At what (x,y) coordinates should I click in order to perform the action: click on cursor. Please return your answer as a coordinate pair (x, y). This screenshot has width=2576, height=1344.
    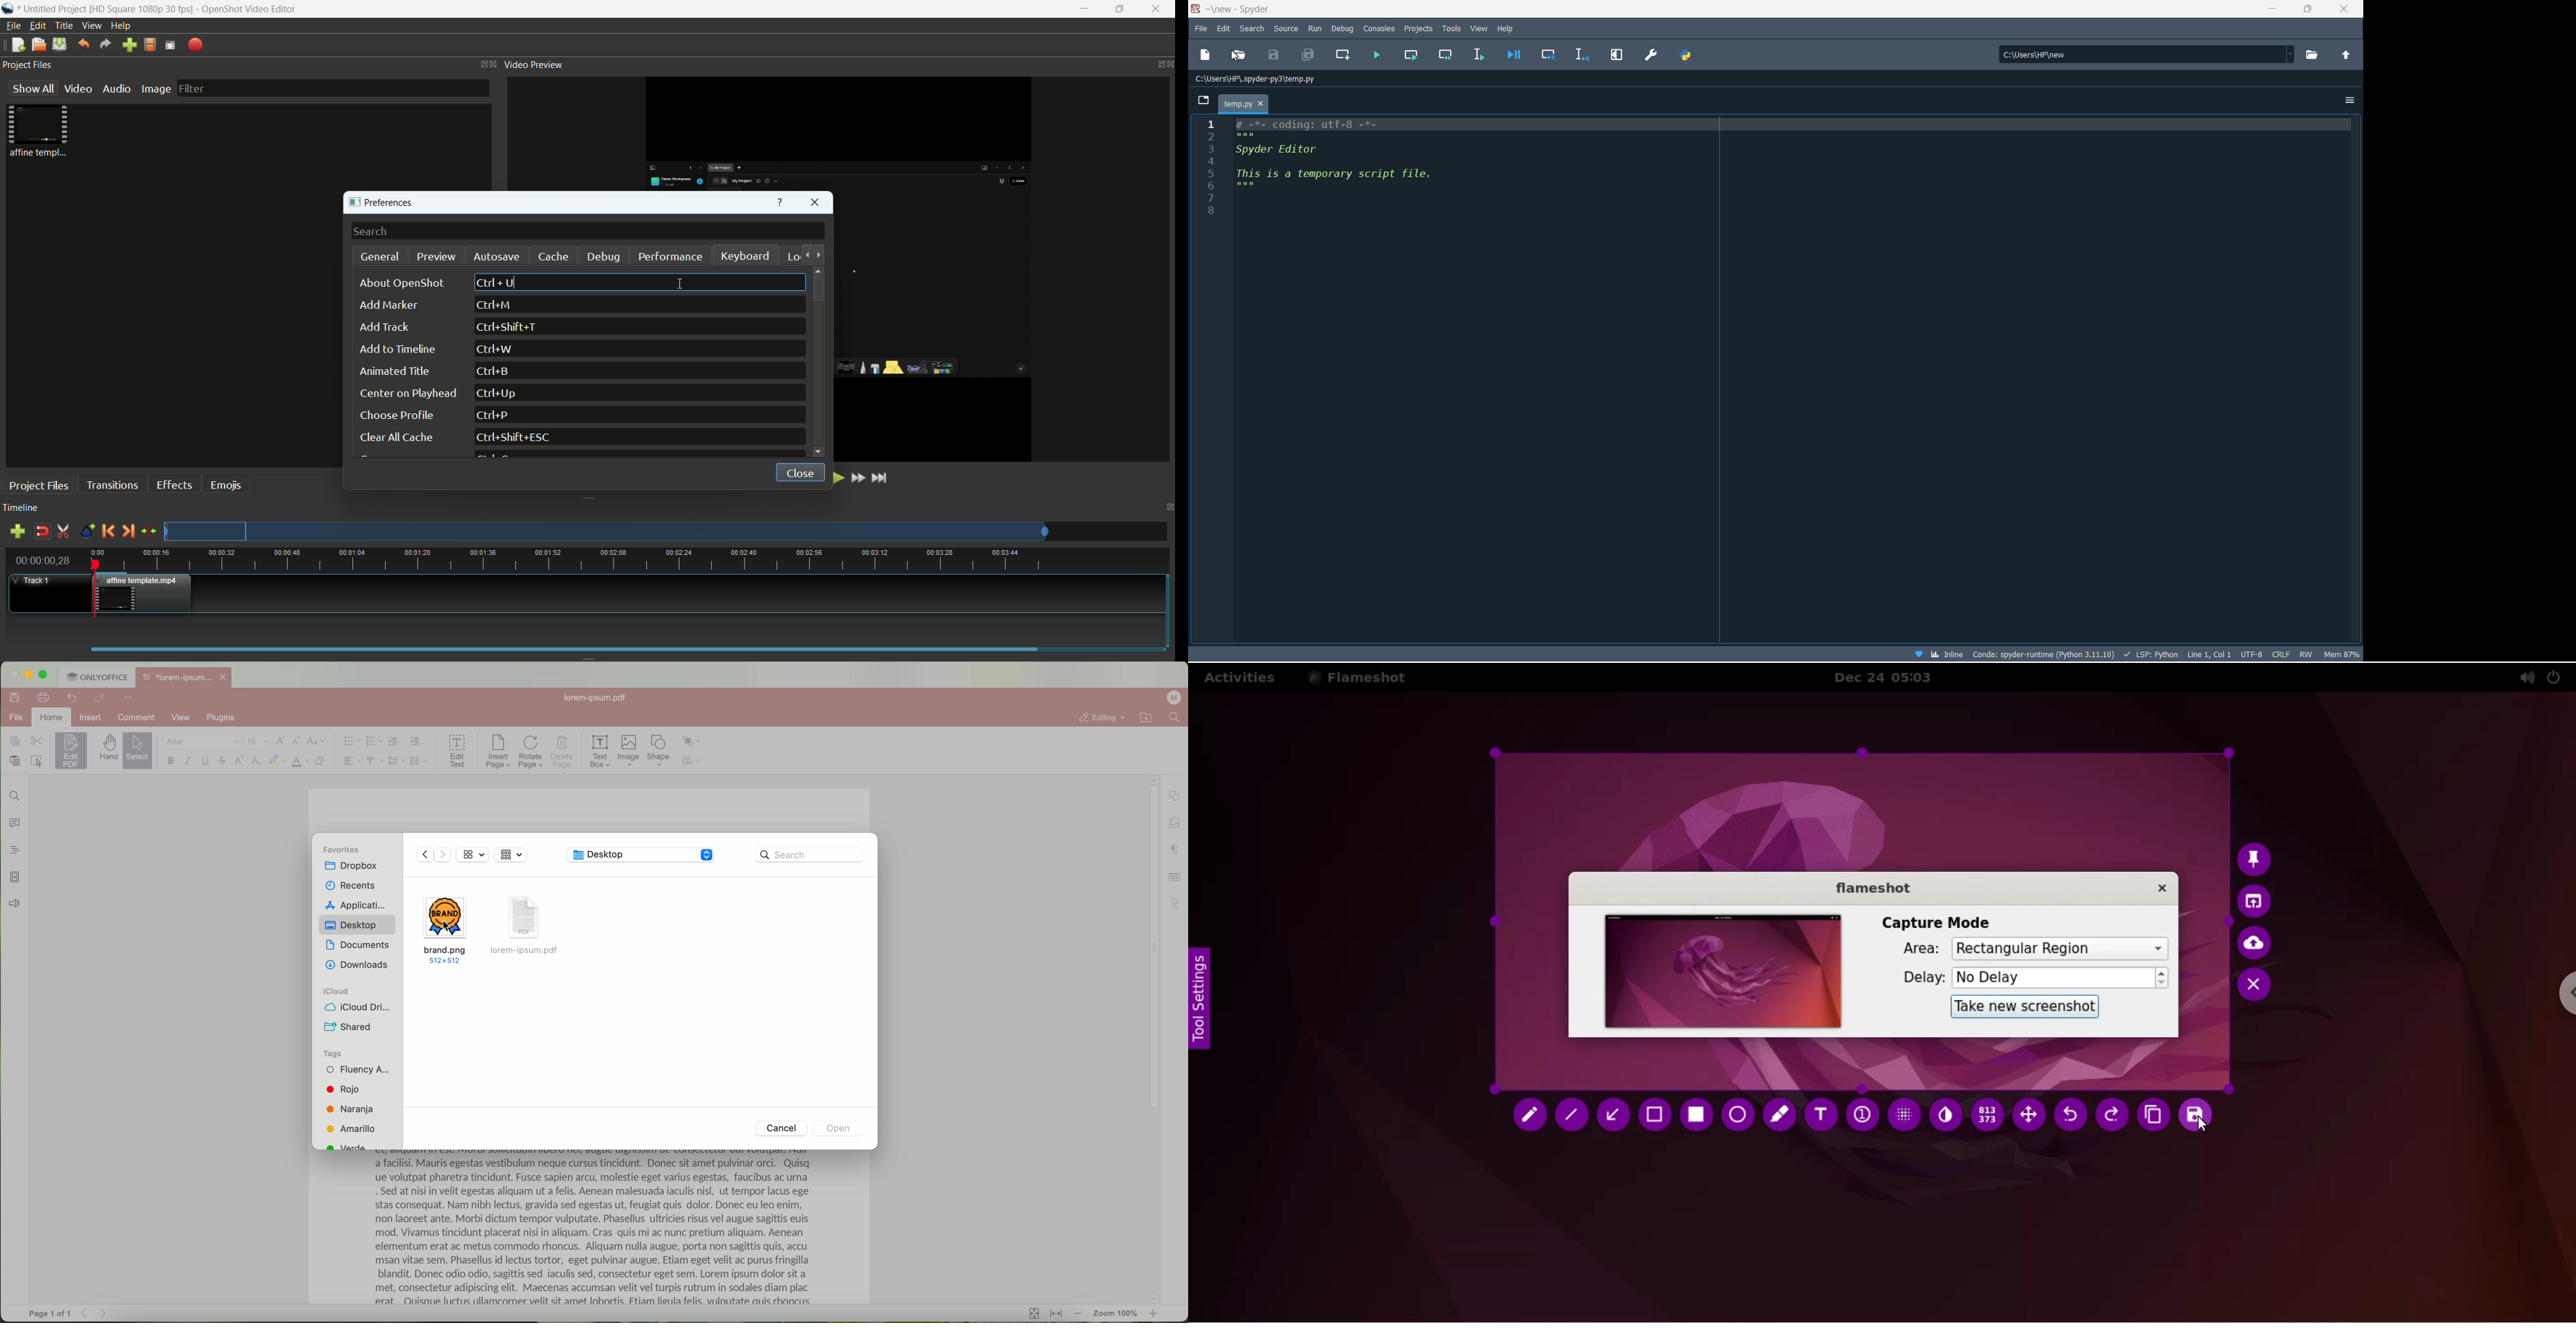
    Looking at the image, I should click on (447, 926).